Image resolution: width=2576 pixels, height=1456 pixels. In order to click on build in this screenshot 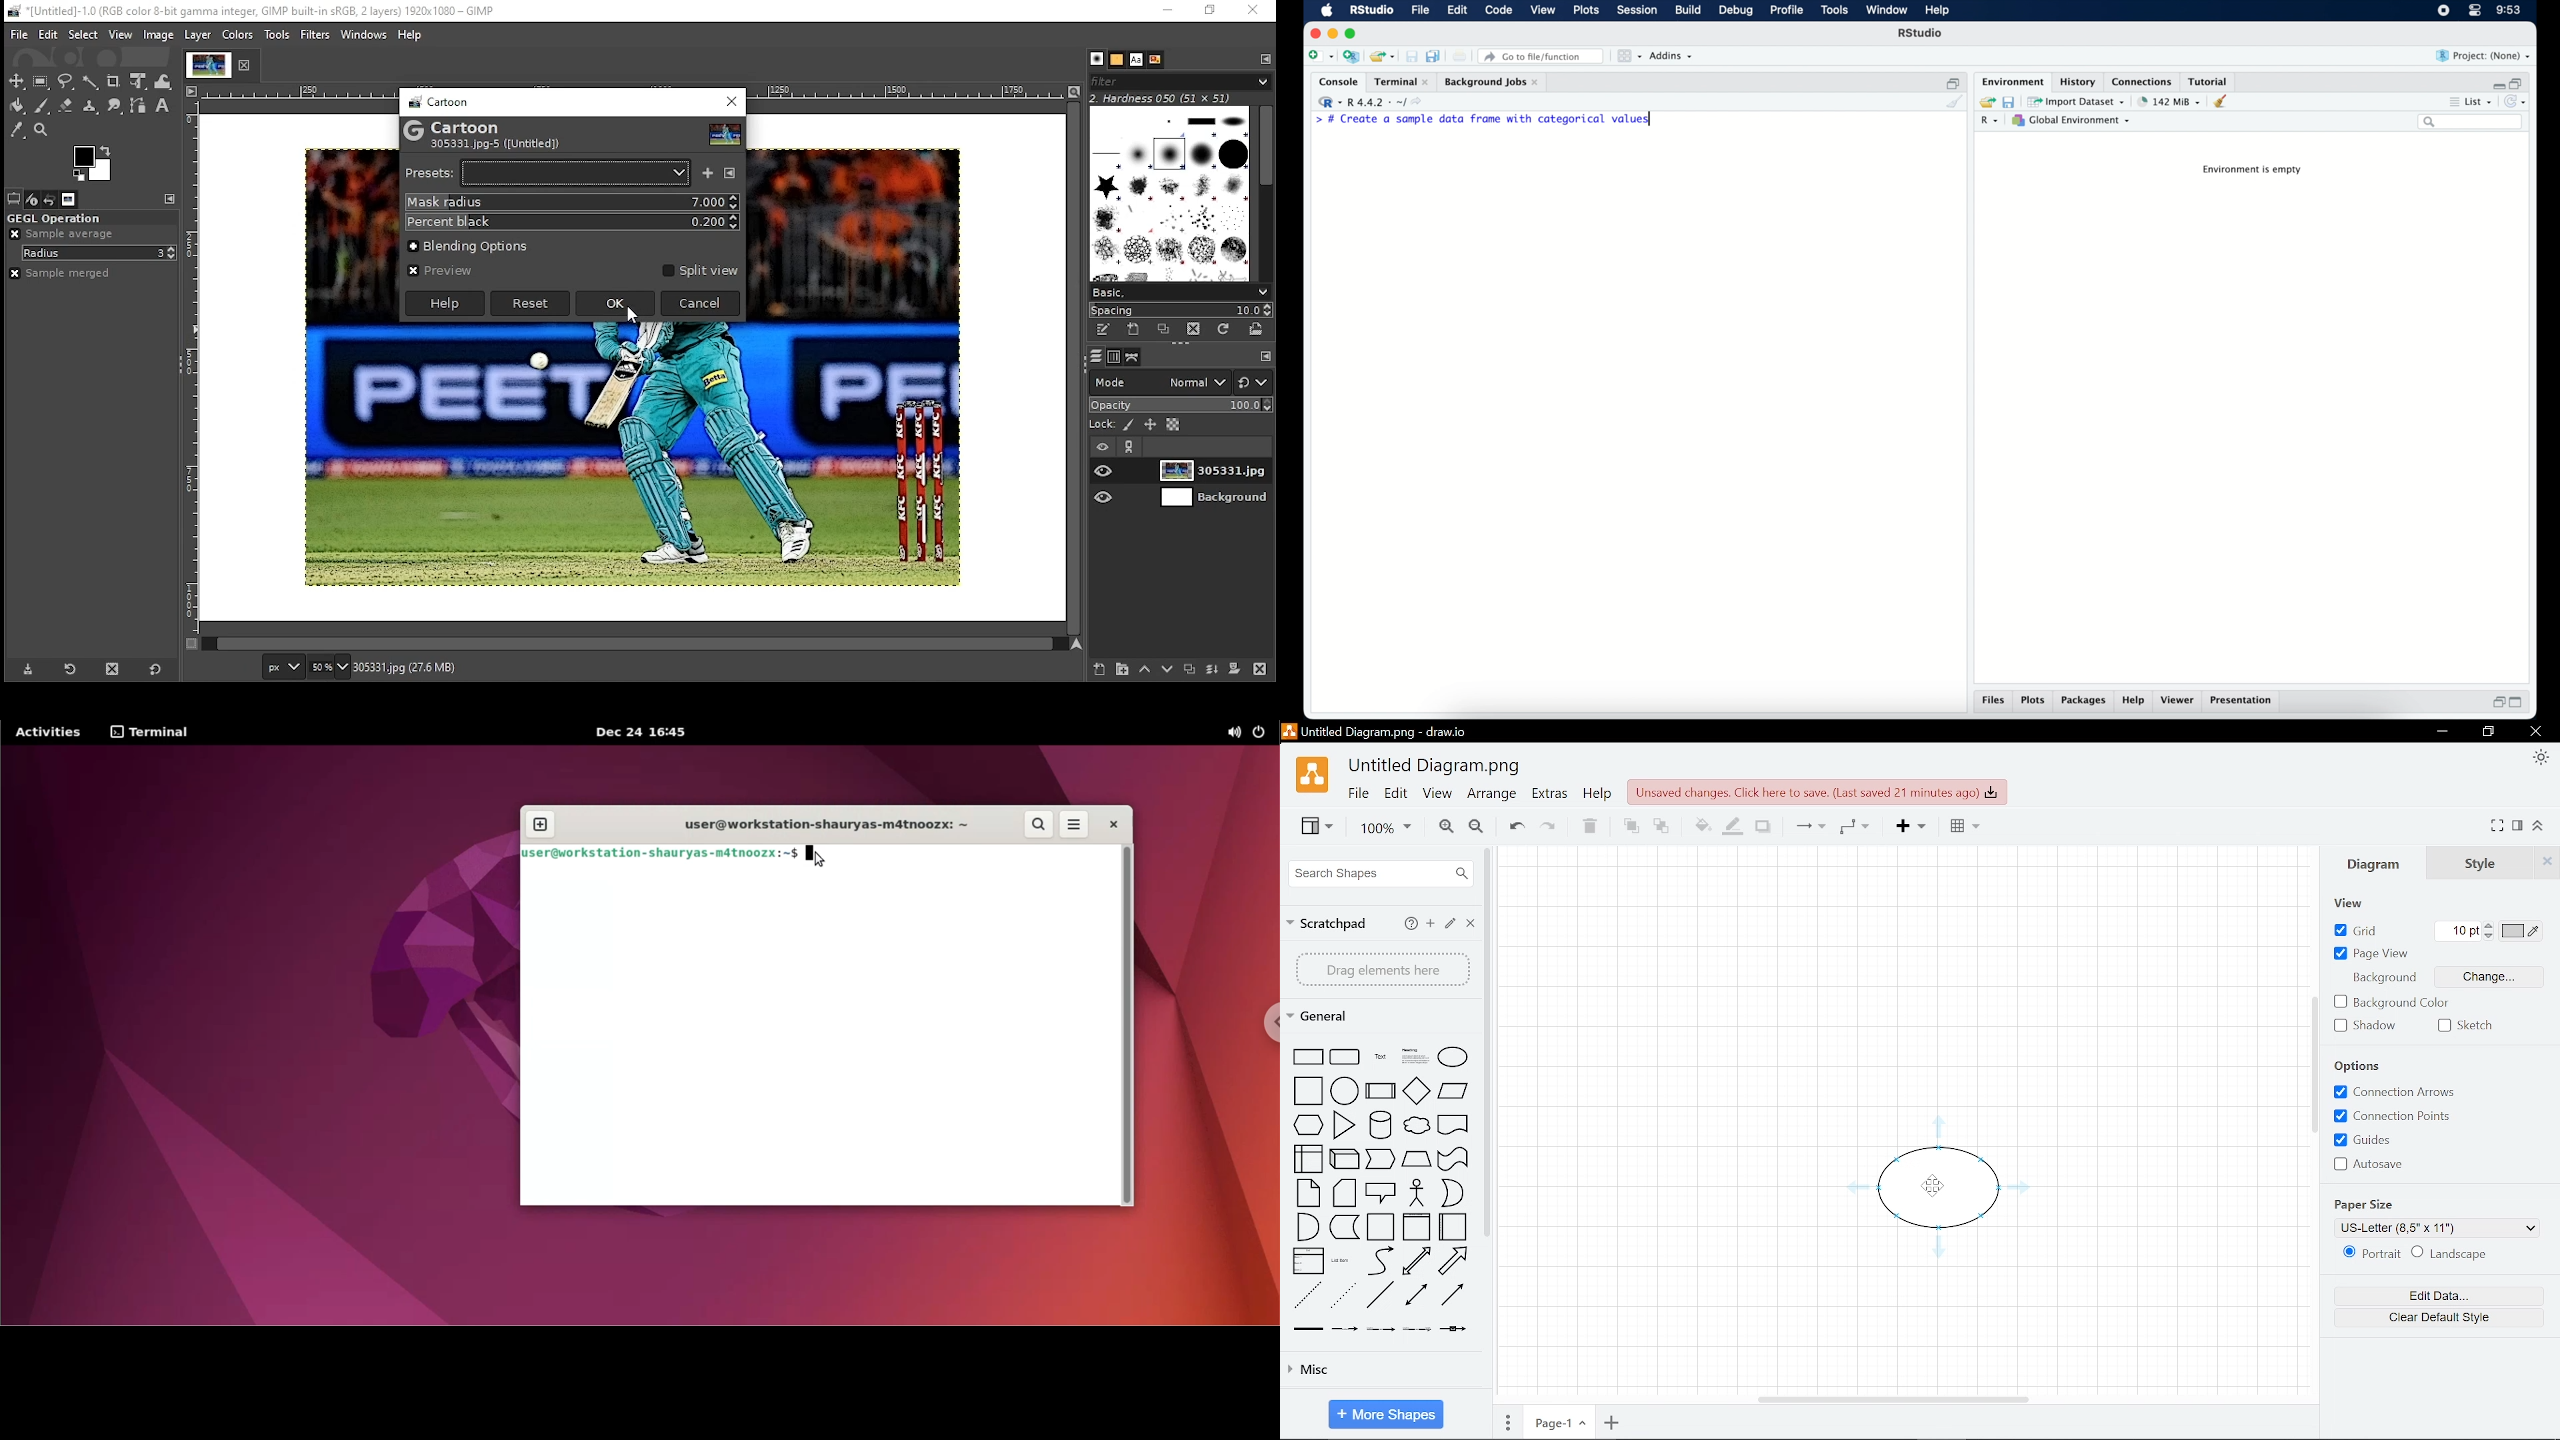, I will do `click(1689, 11)`.